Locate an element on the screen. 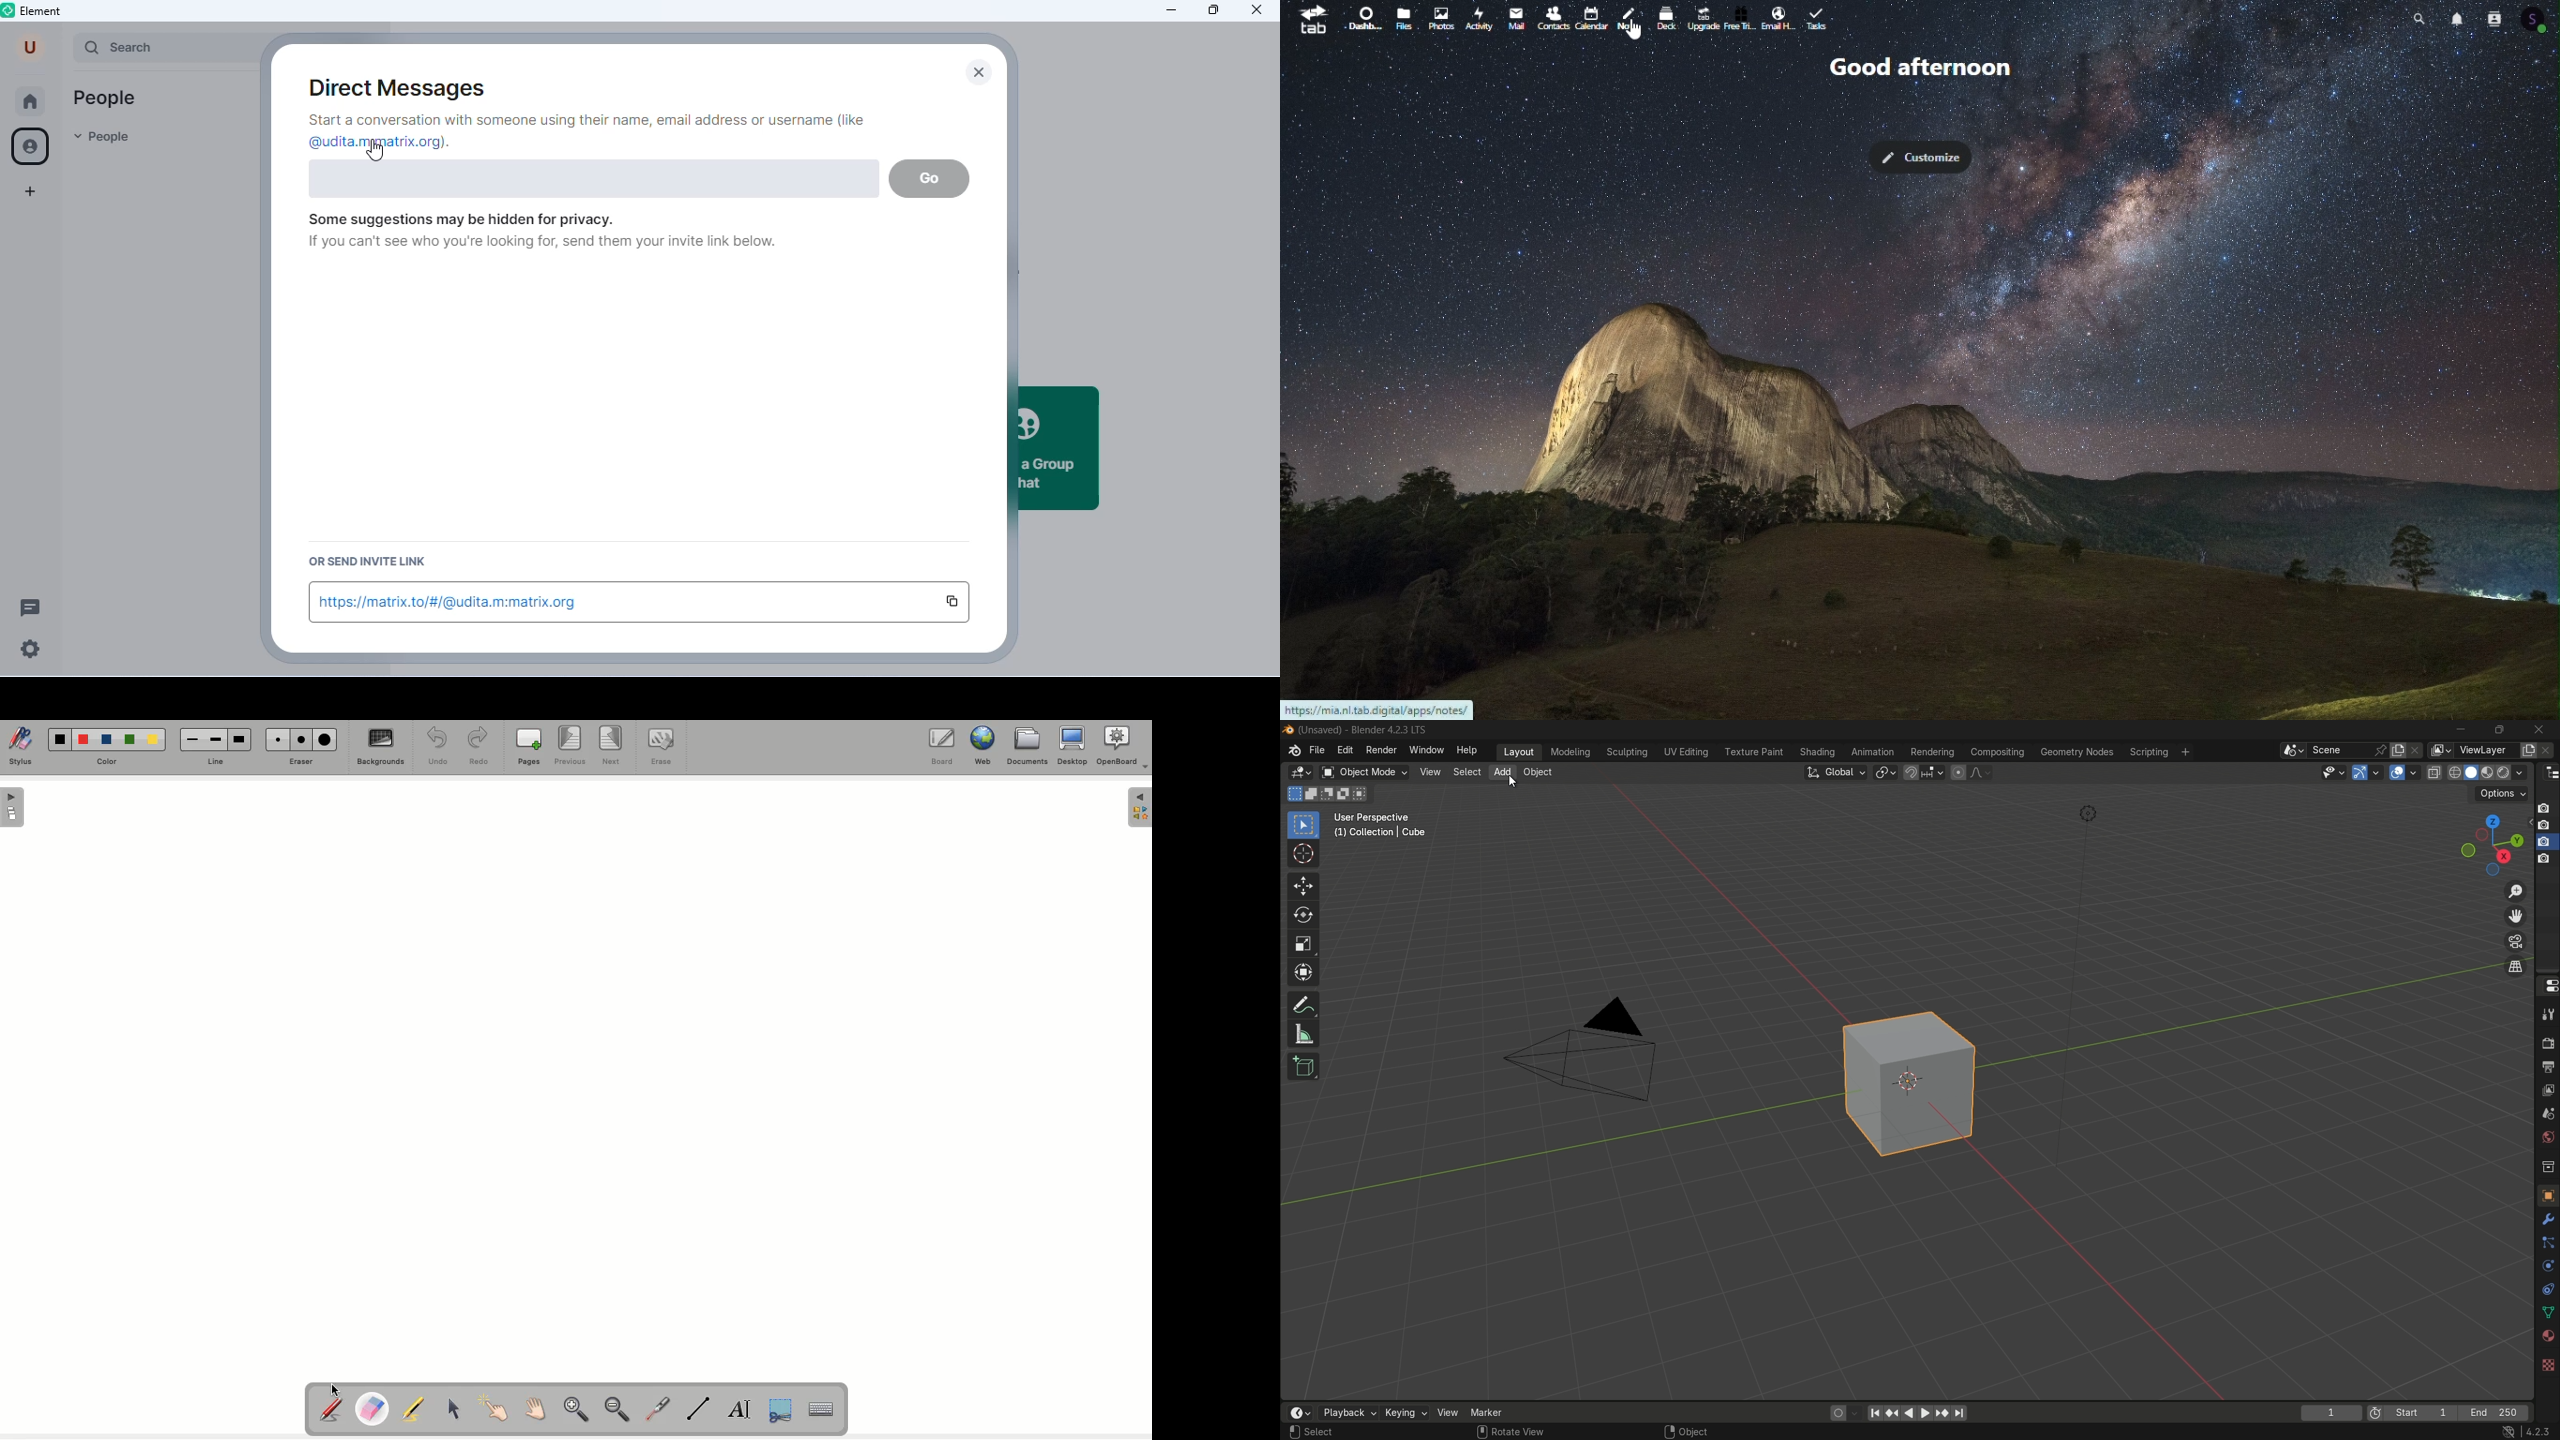  proportional editing fallout is located at coordinates (1978, 772).